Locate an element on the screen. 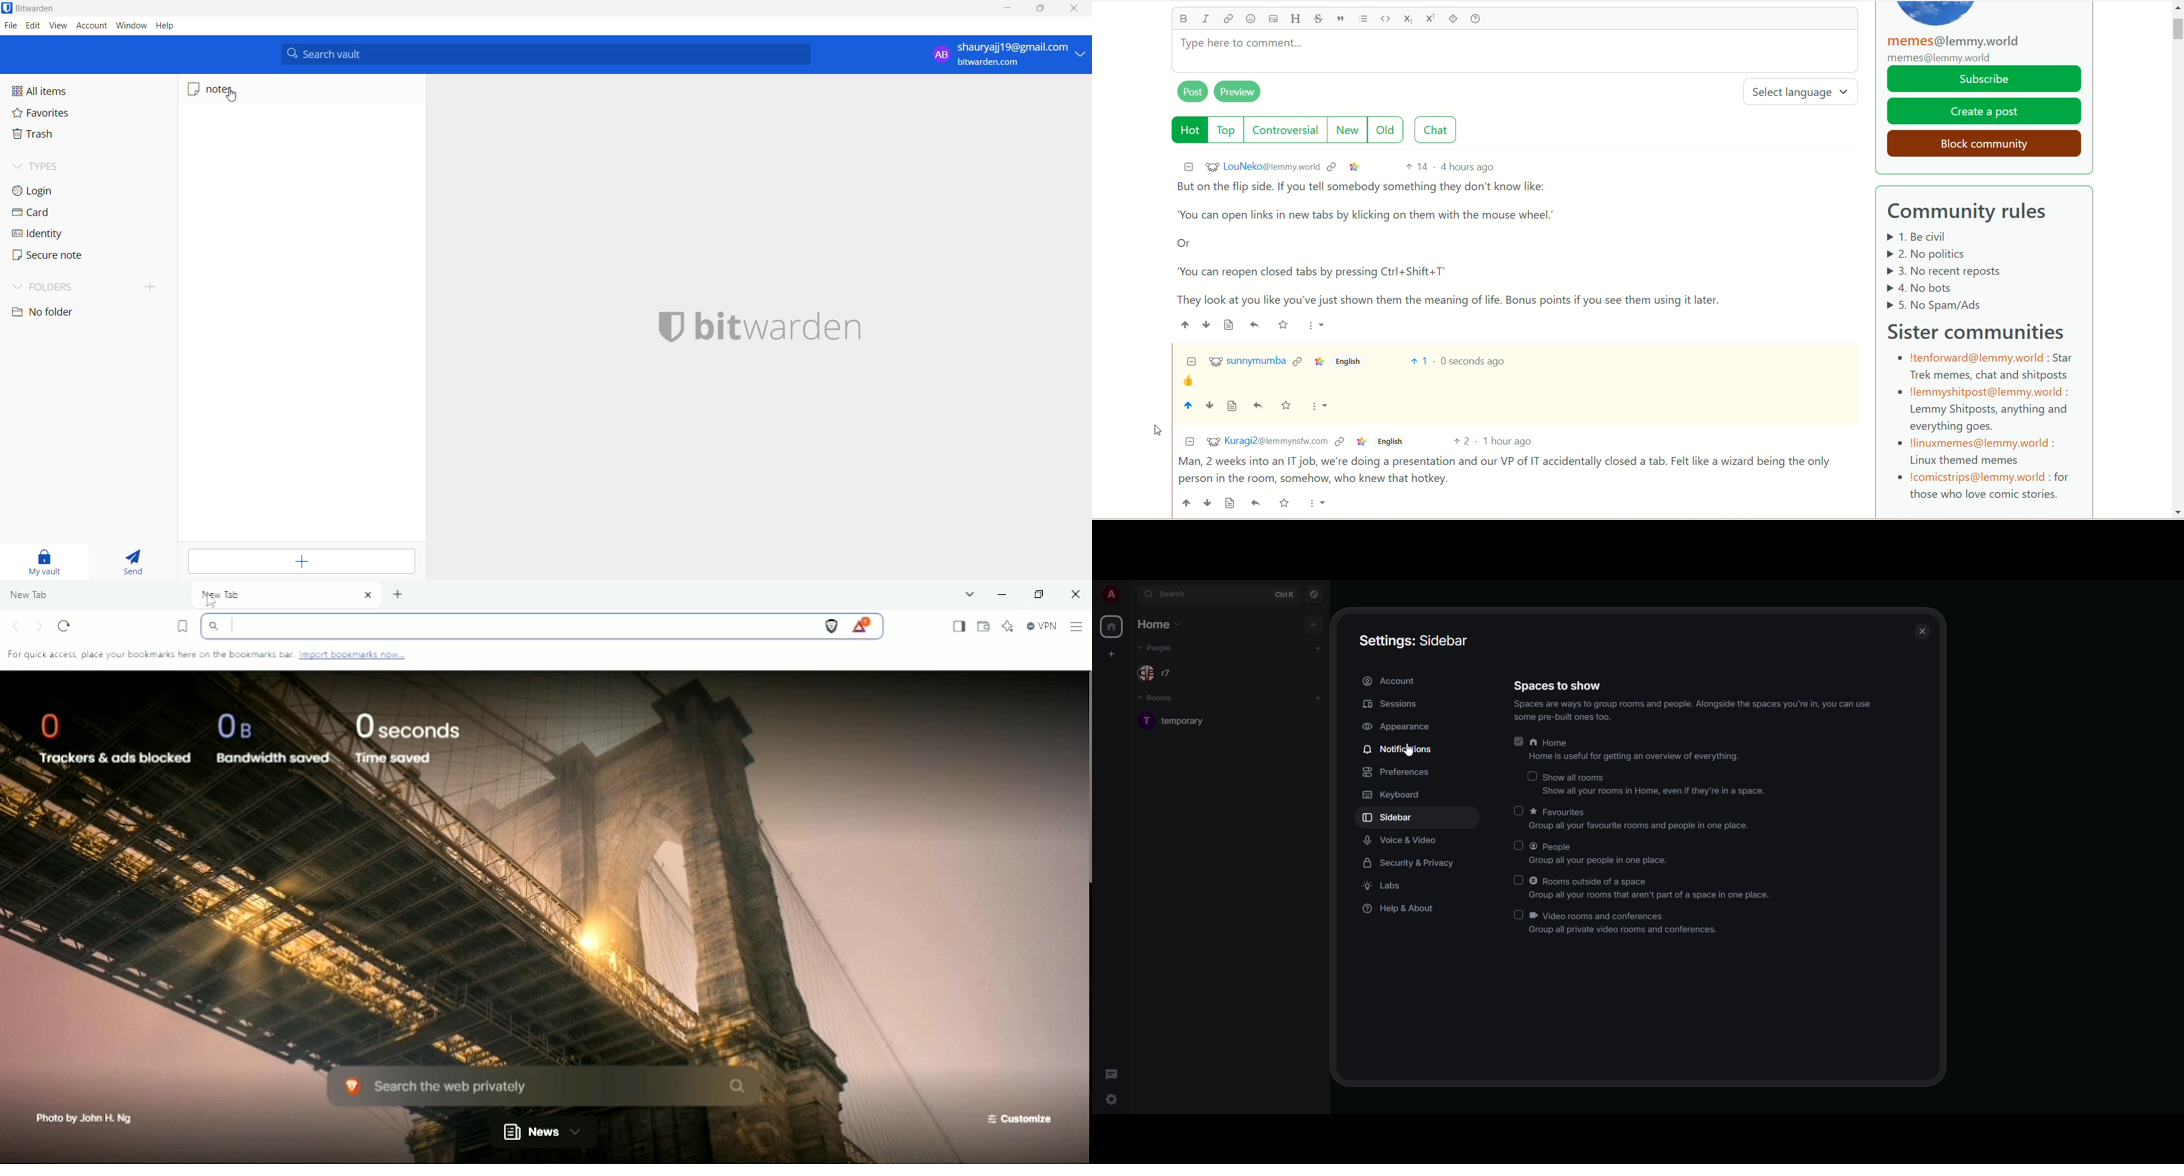  strikethrough is located at coordinates (1318, 19).